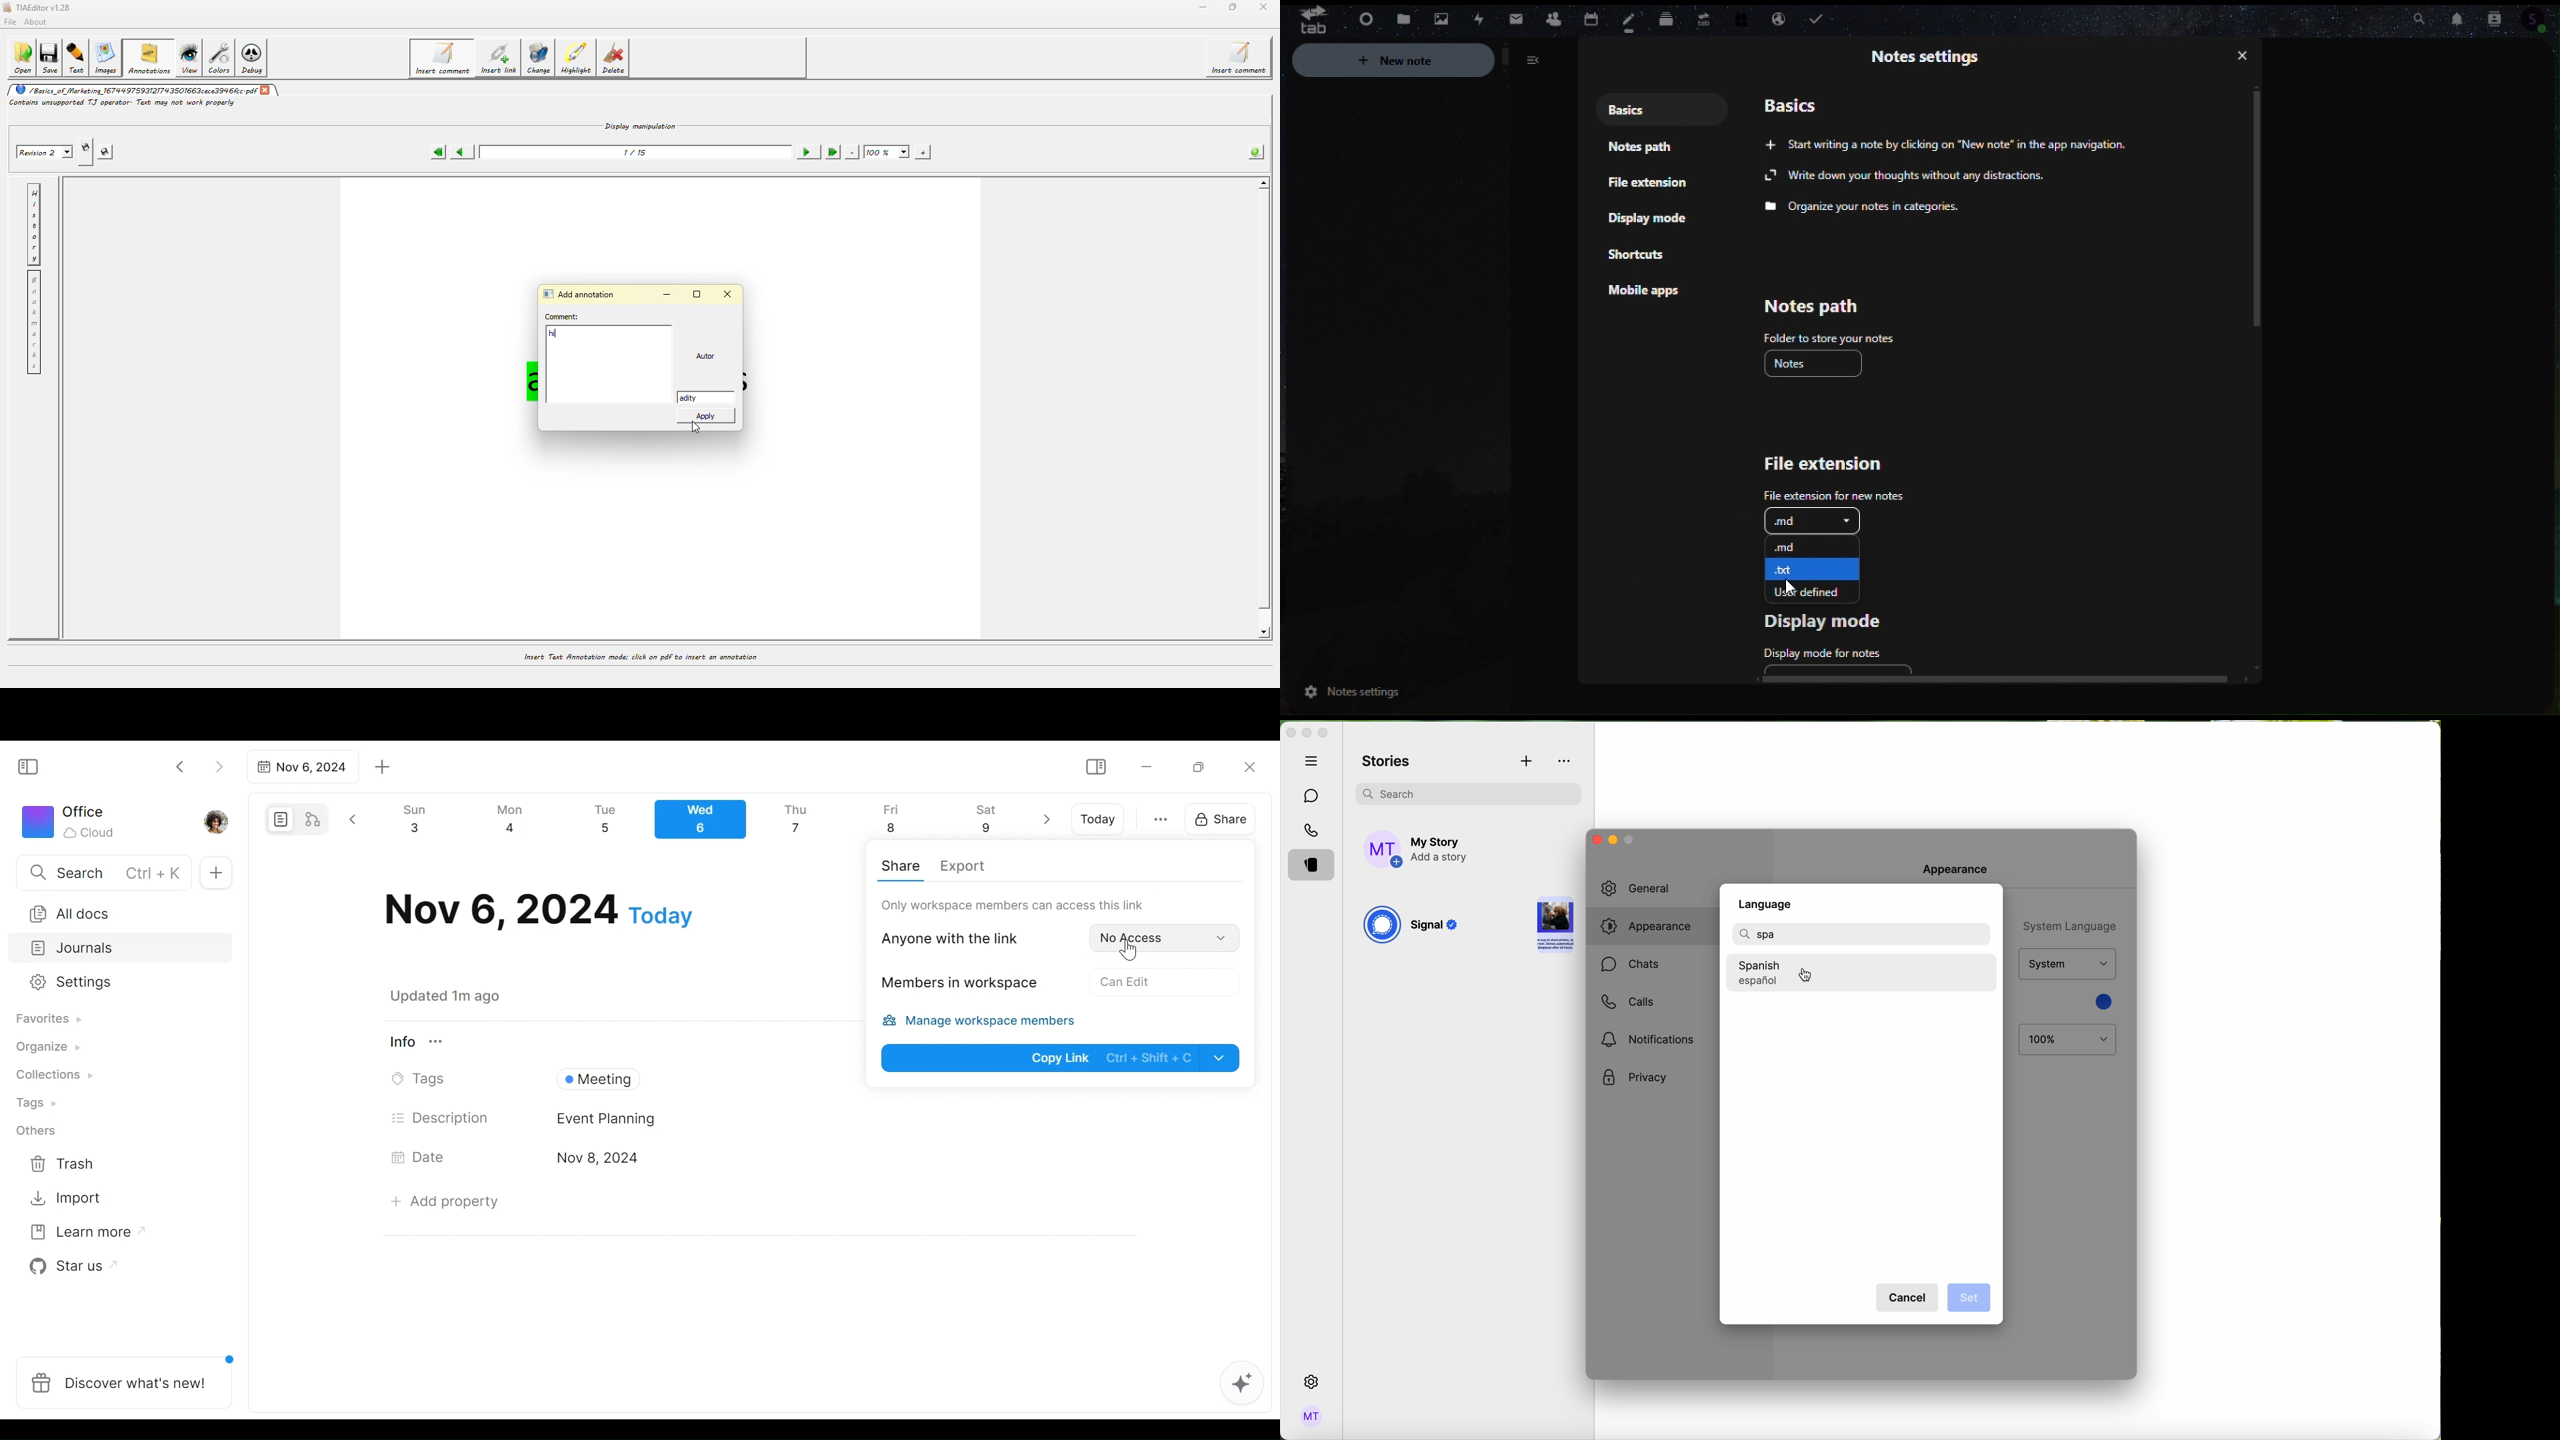  Describe the element at coordinates (1648, 110) in the screenshot. I see `Basics` at that location.